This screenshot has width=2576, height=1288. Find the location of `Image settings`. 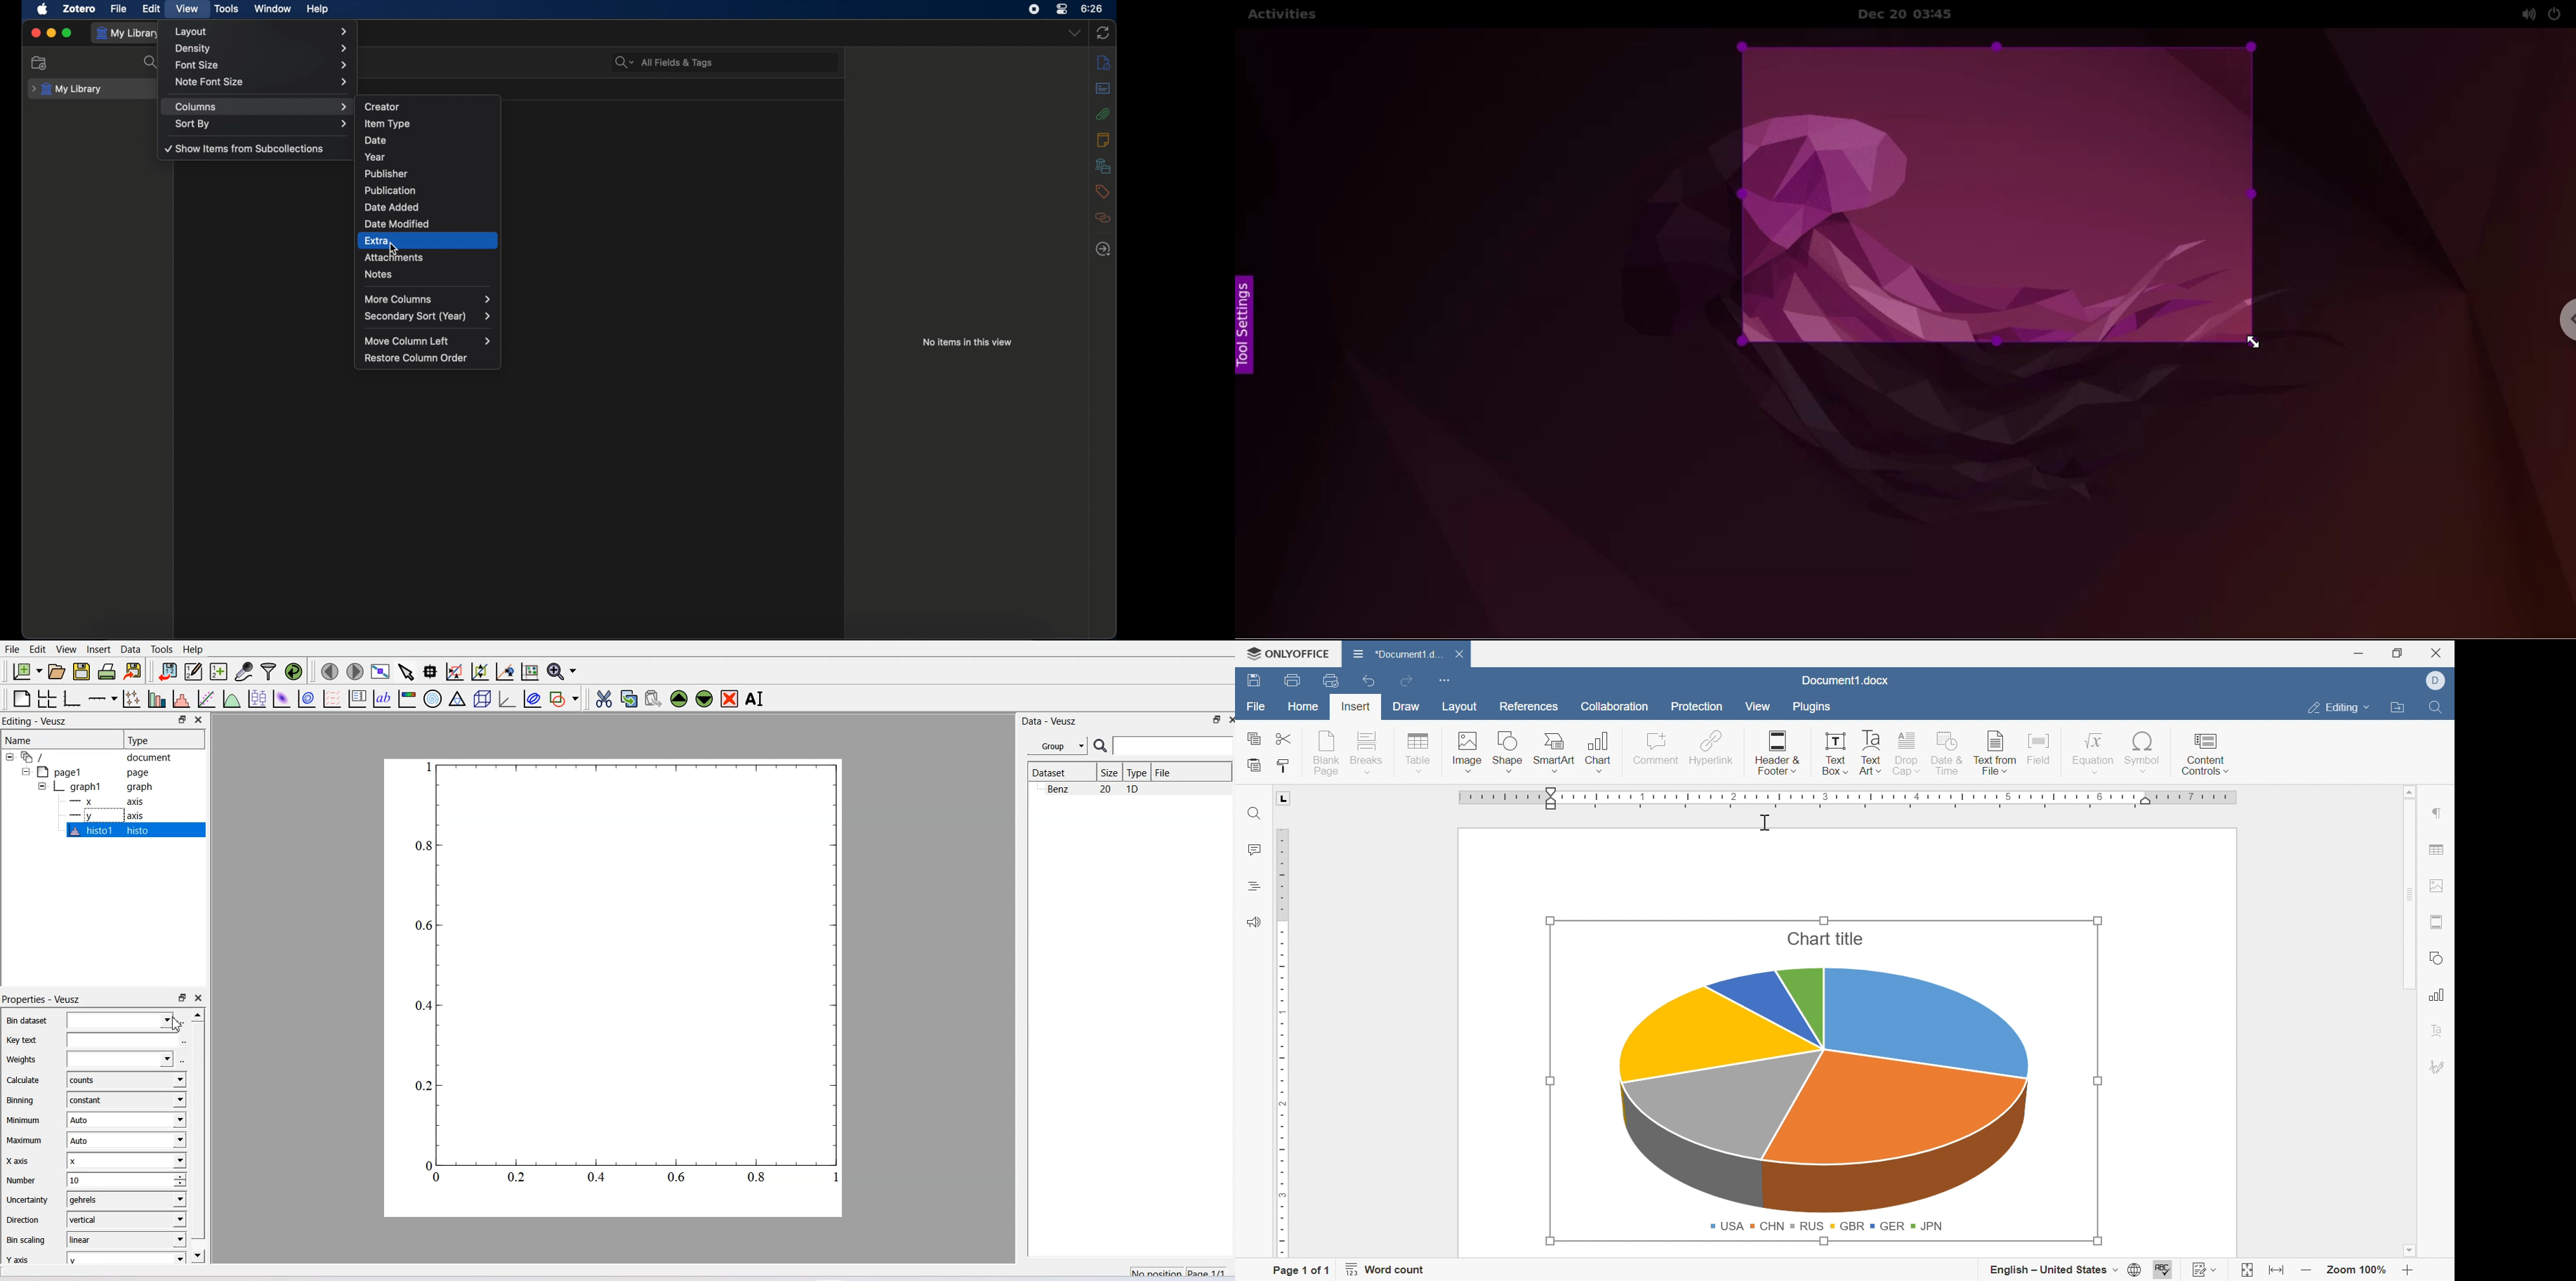

Image settings is located at coordinates (2438, 885).